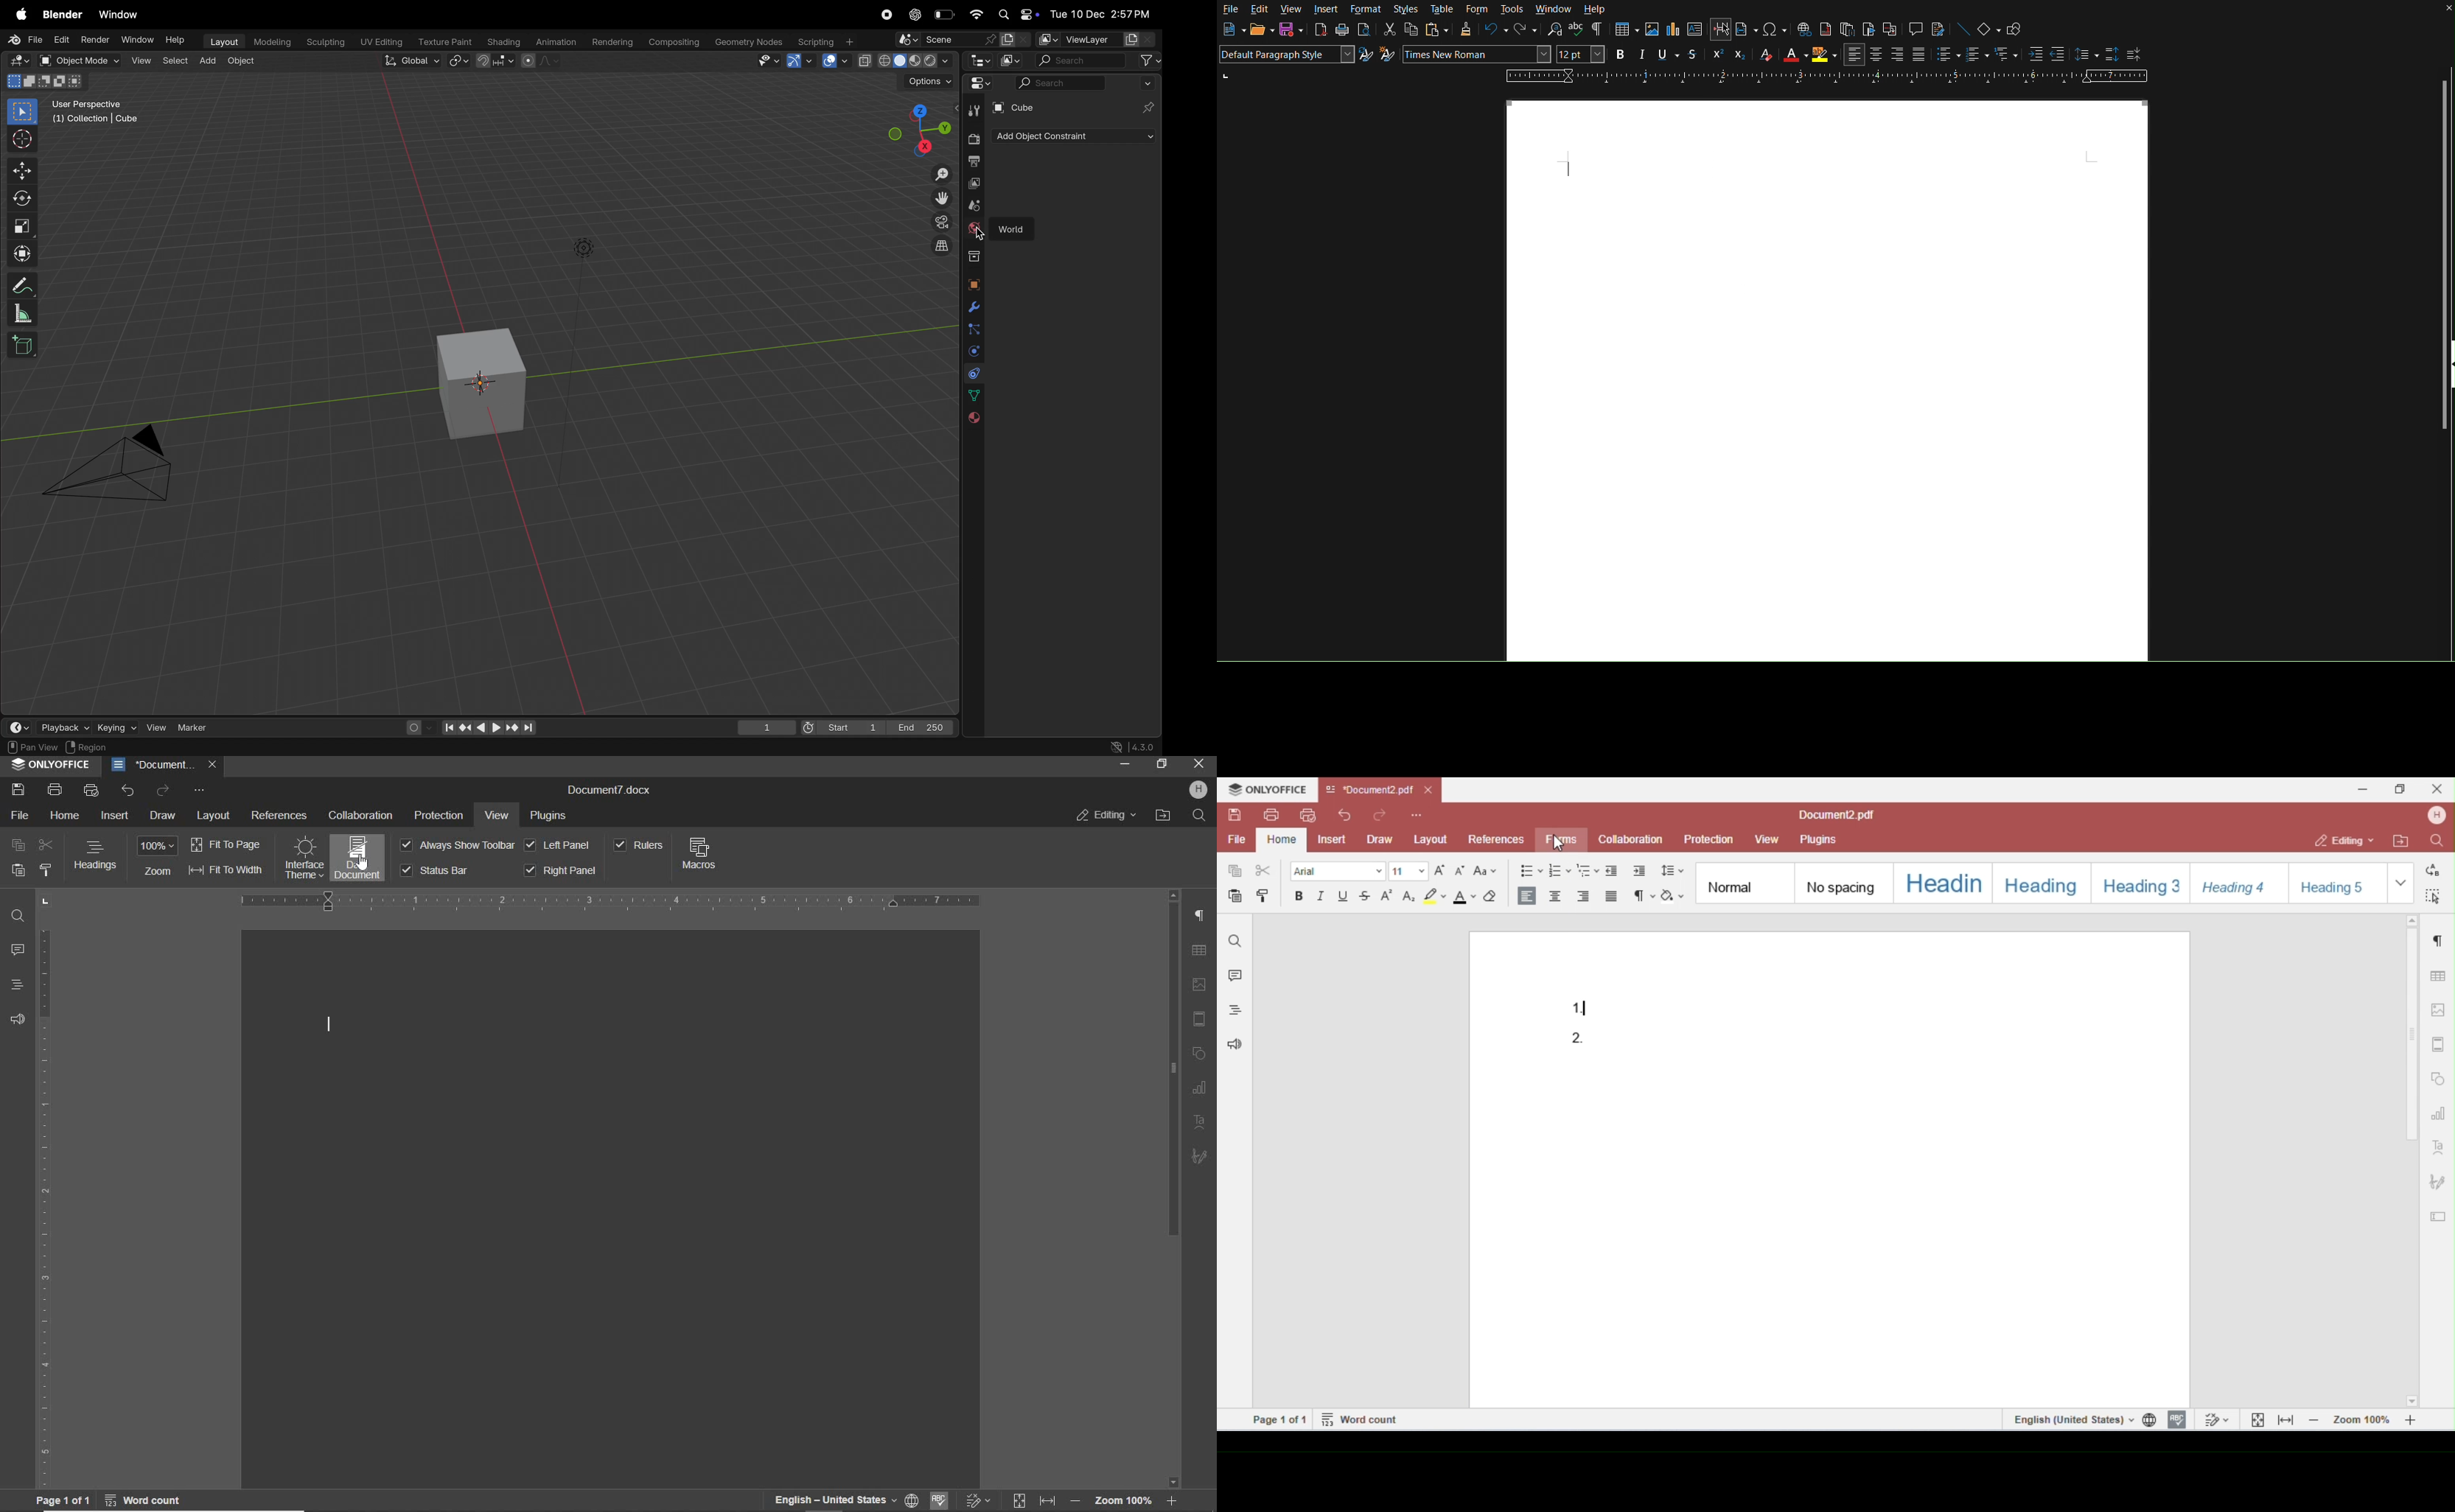 The width and height of the screenshot is (2464, 1512). What do you see at coordinates (1293, 10) in the screenshot?
I see `View` at bounding box center [1293, 10].